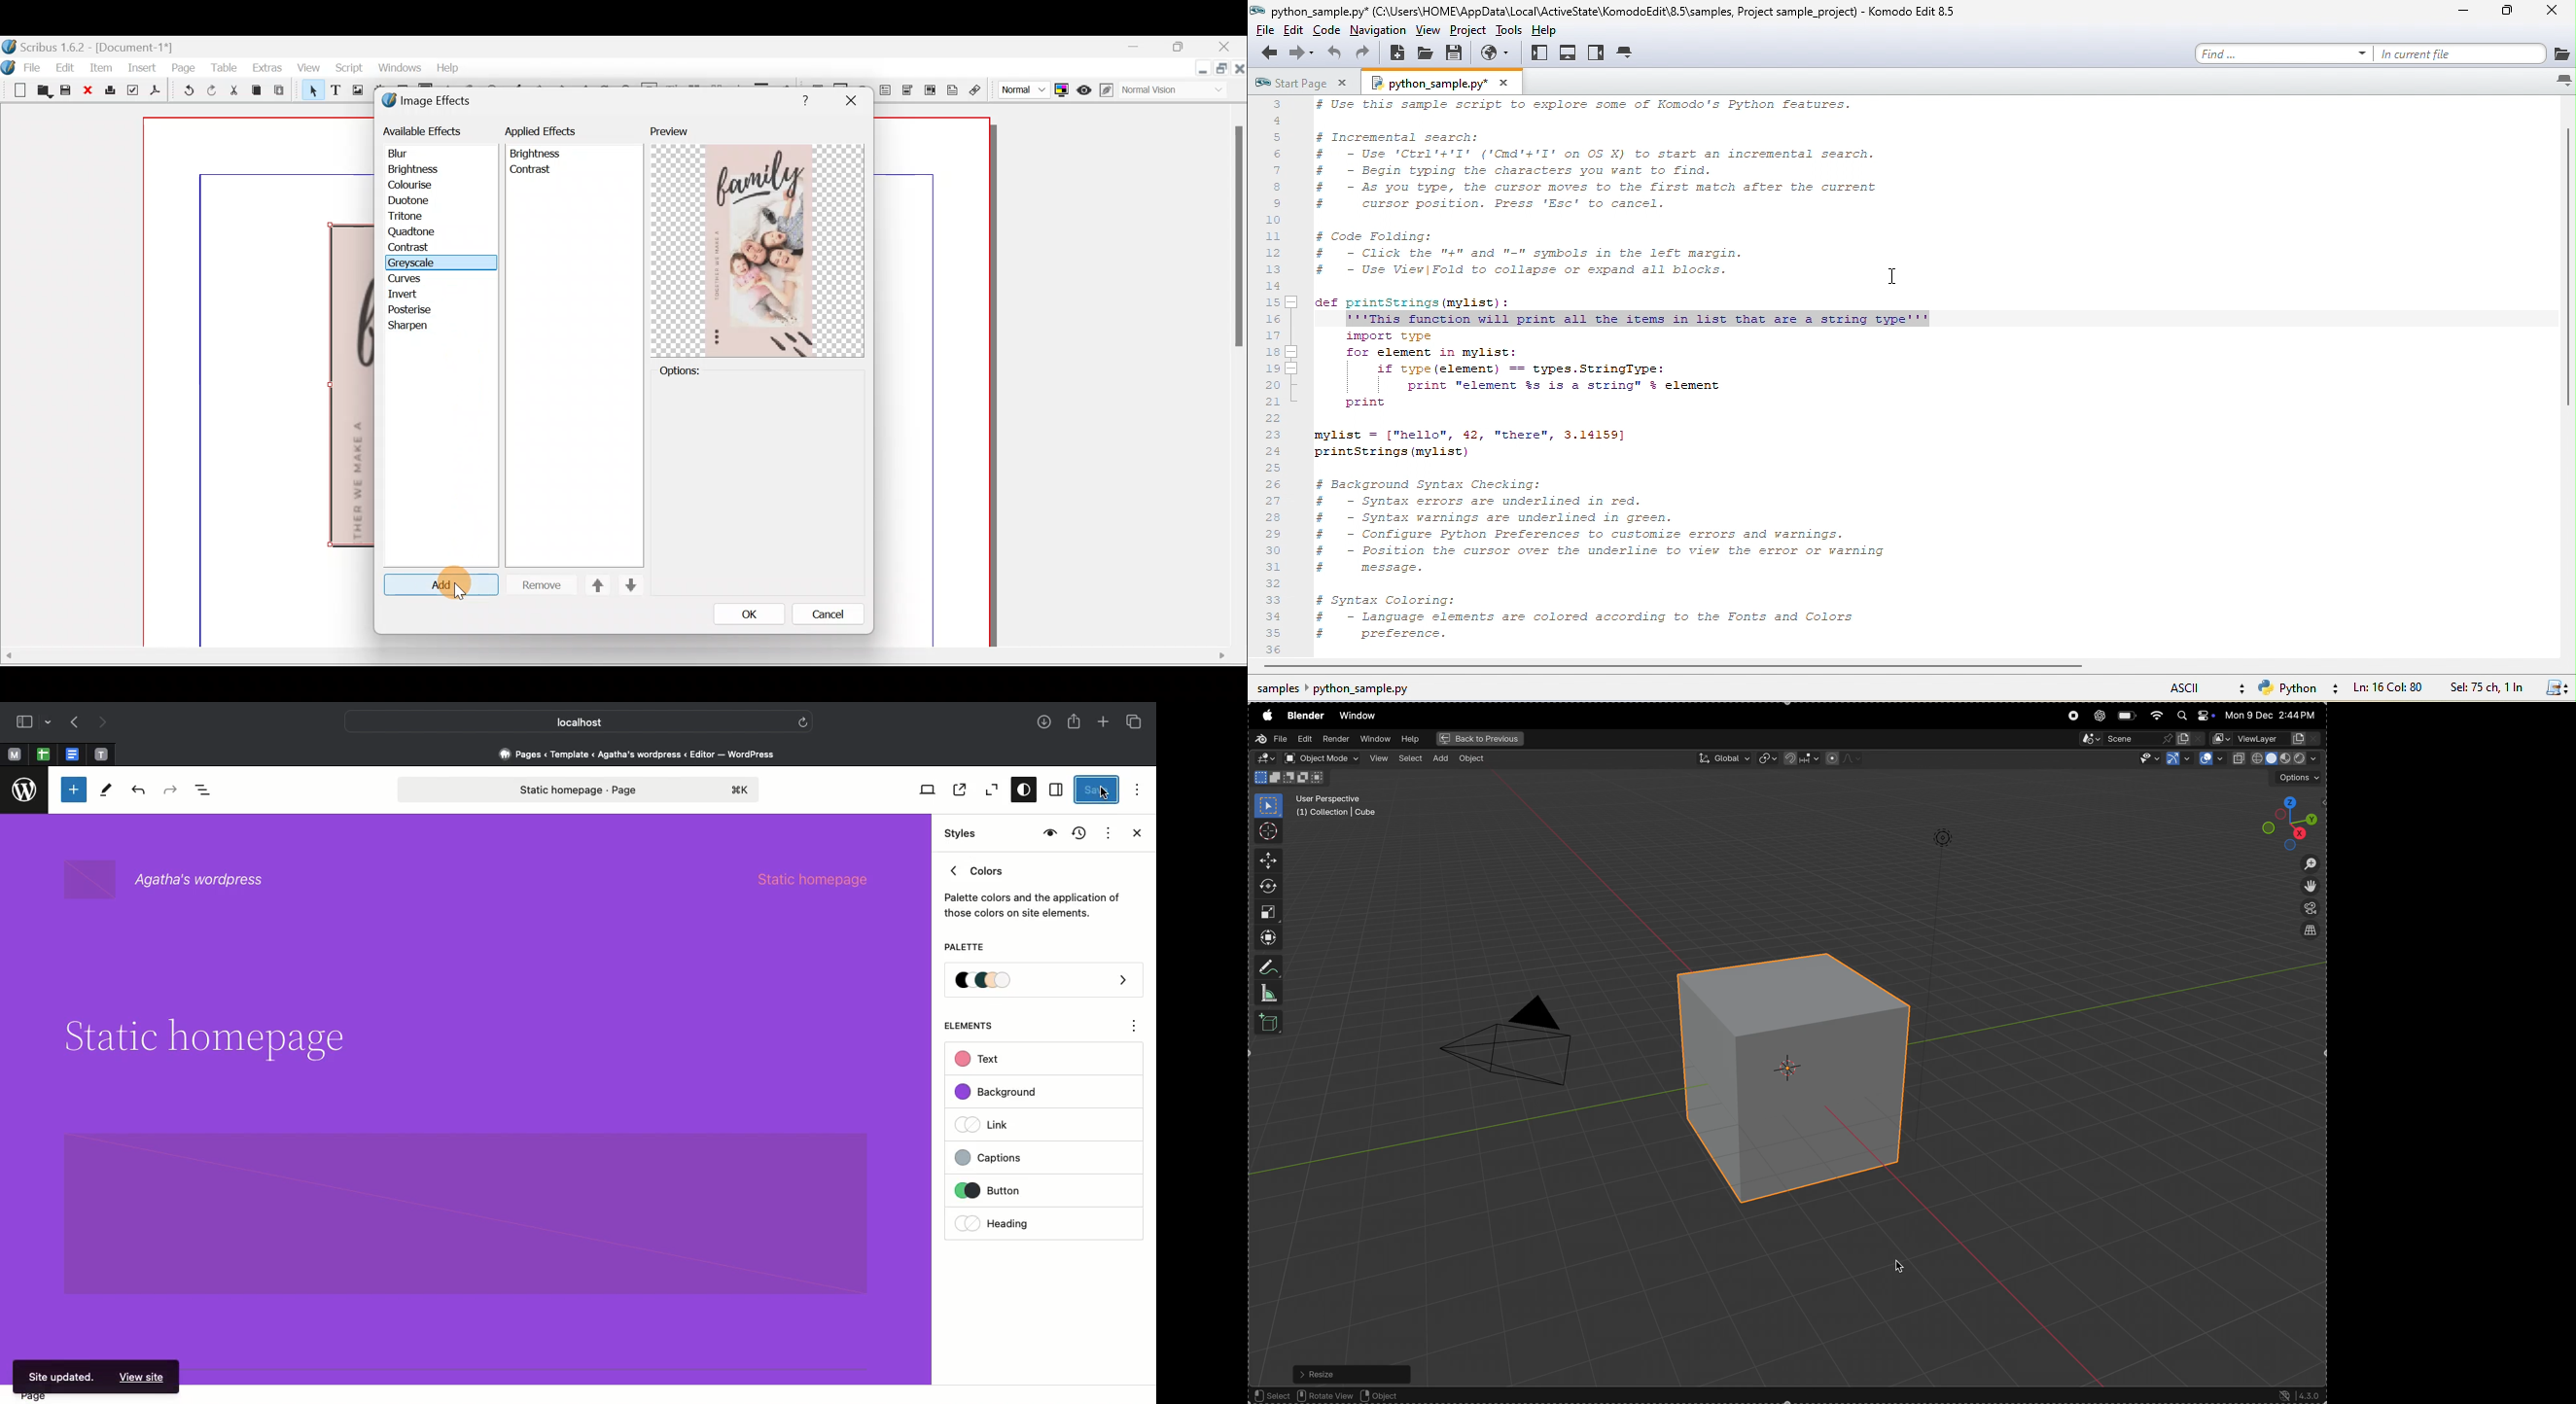 This screenshot has height=1428, width=2576. Describe the element at coordinates (66, 67) in the screenshot. I see `Edit` at that location.